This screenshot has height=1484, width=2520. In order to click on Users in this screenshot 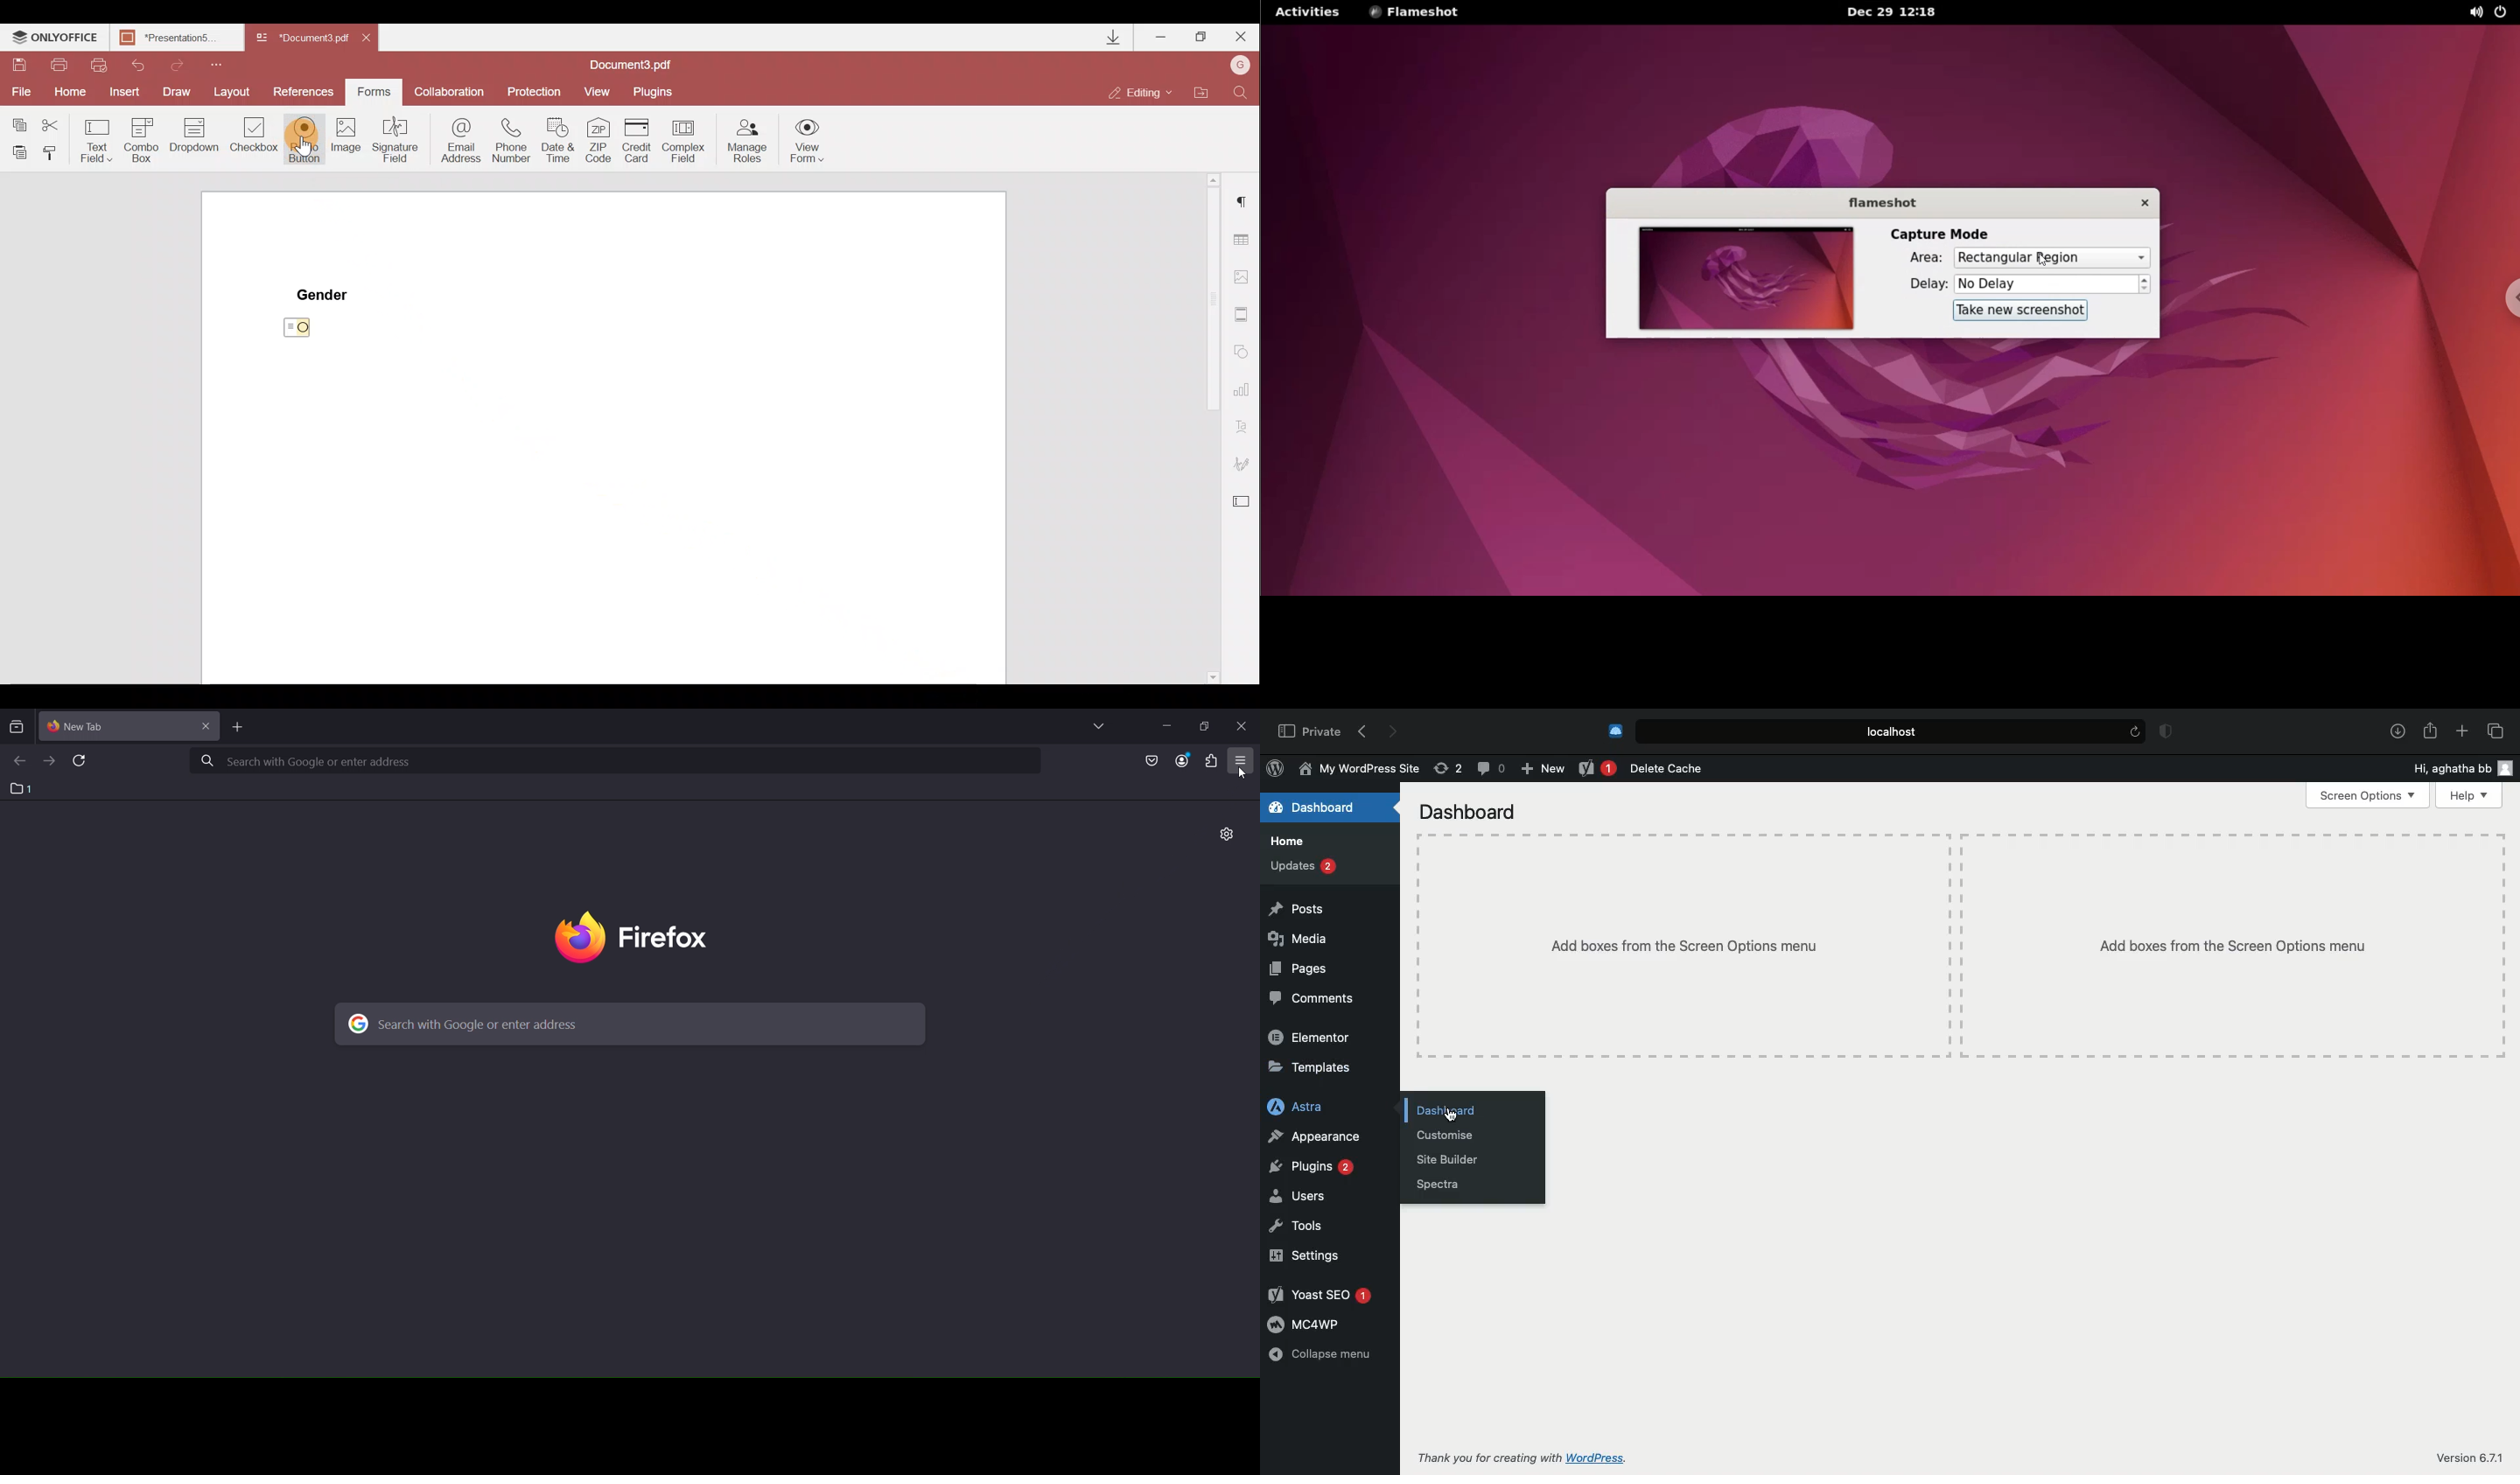, I will do `click(1299, 1198)`.